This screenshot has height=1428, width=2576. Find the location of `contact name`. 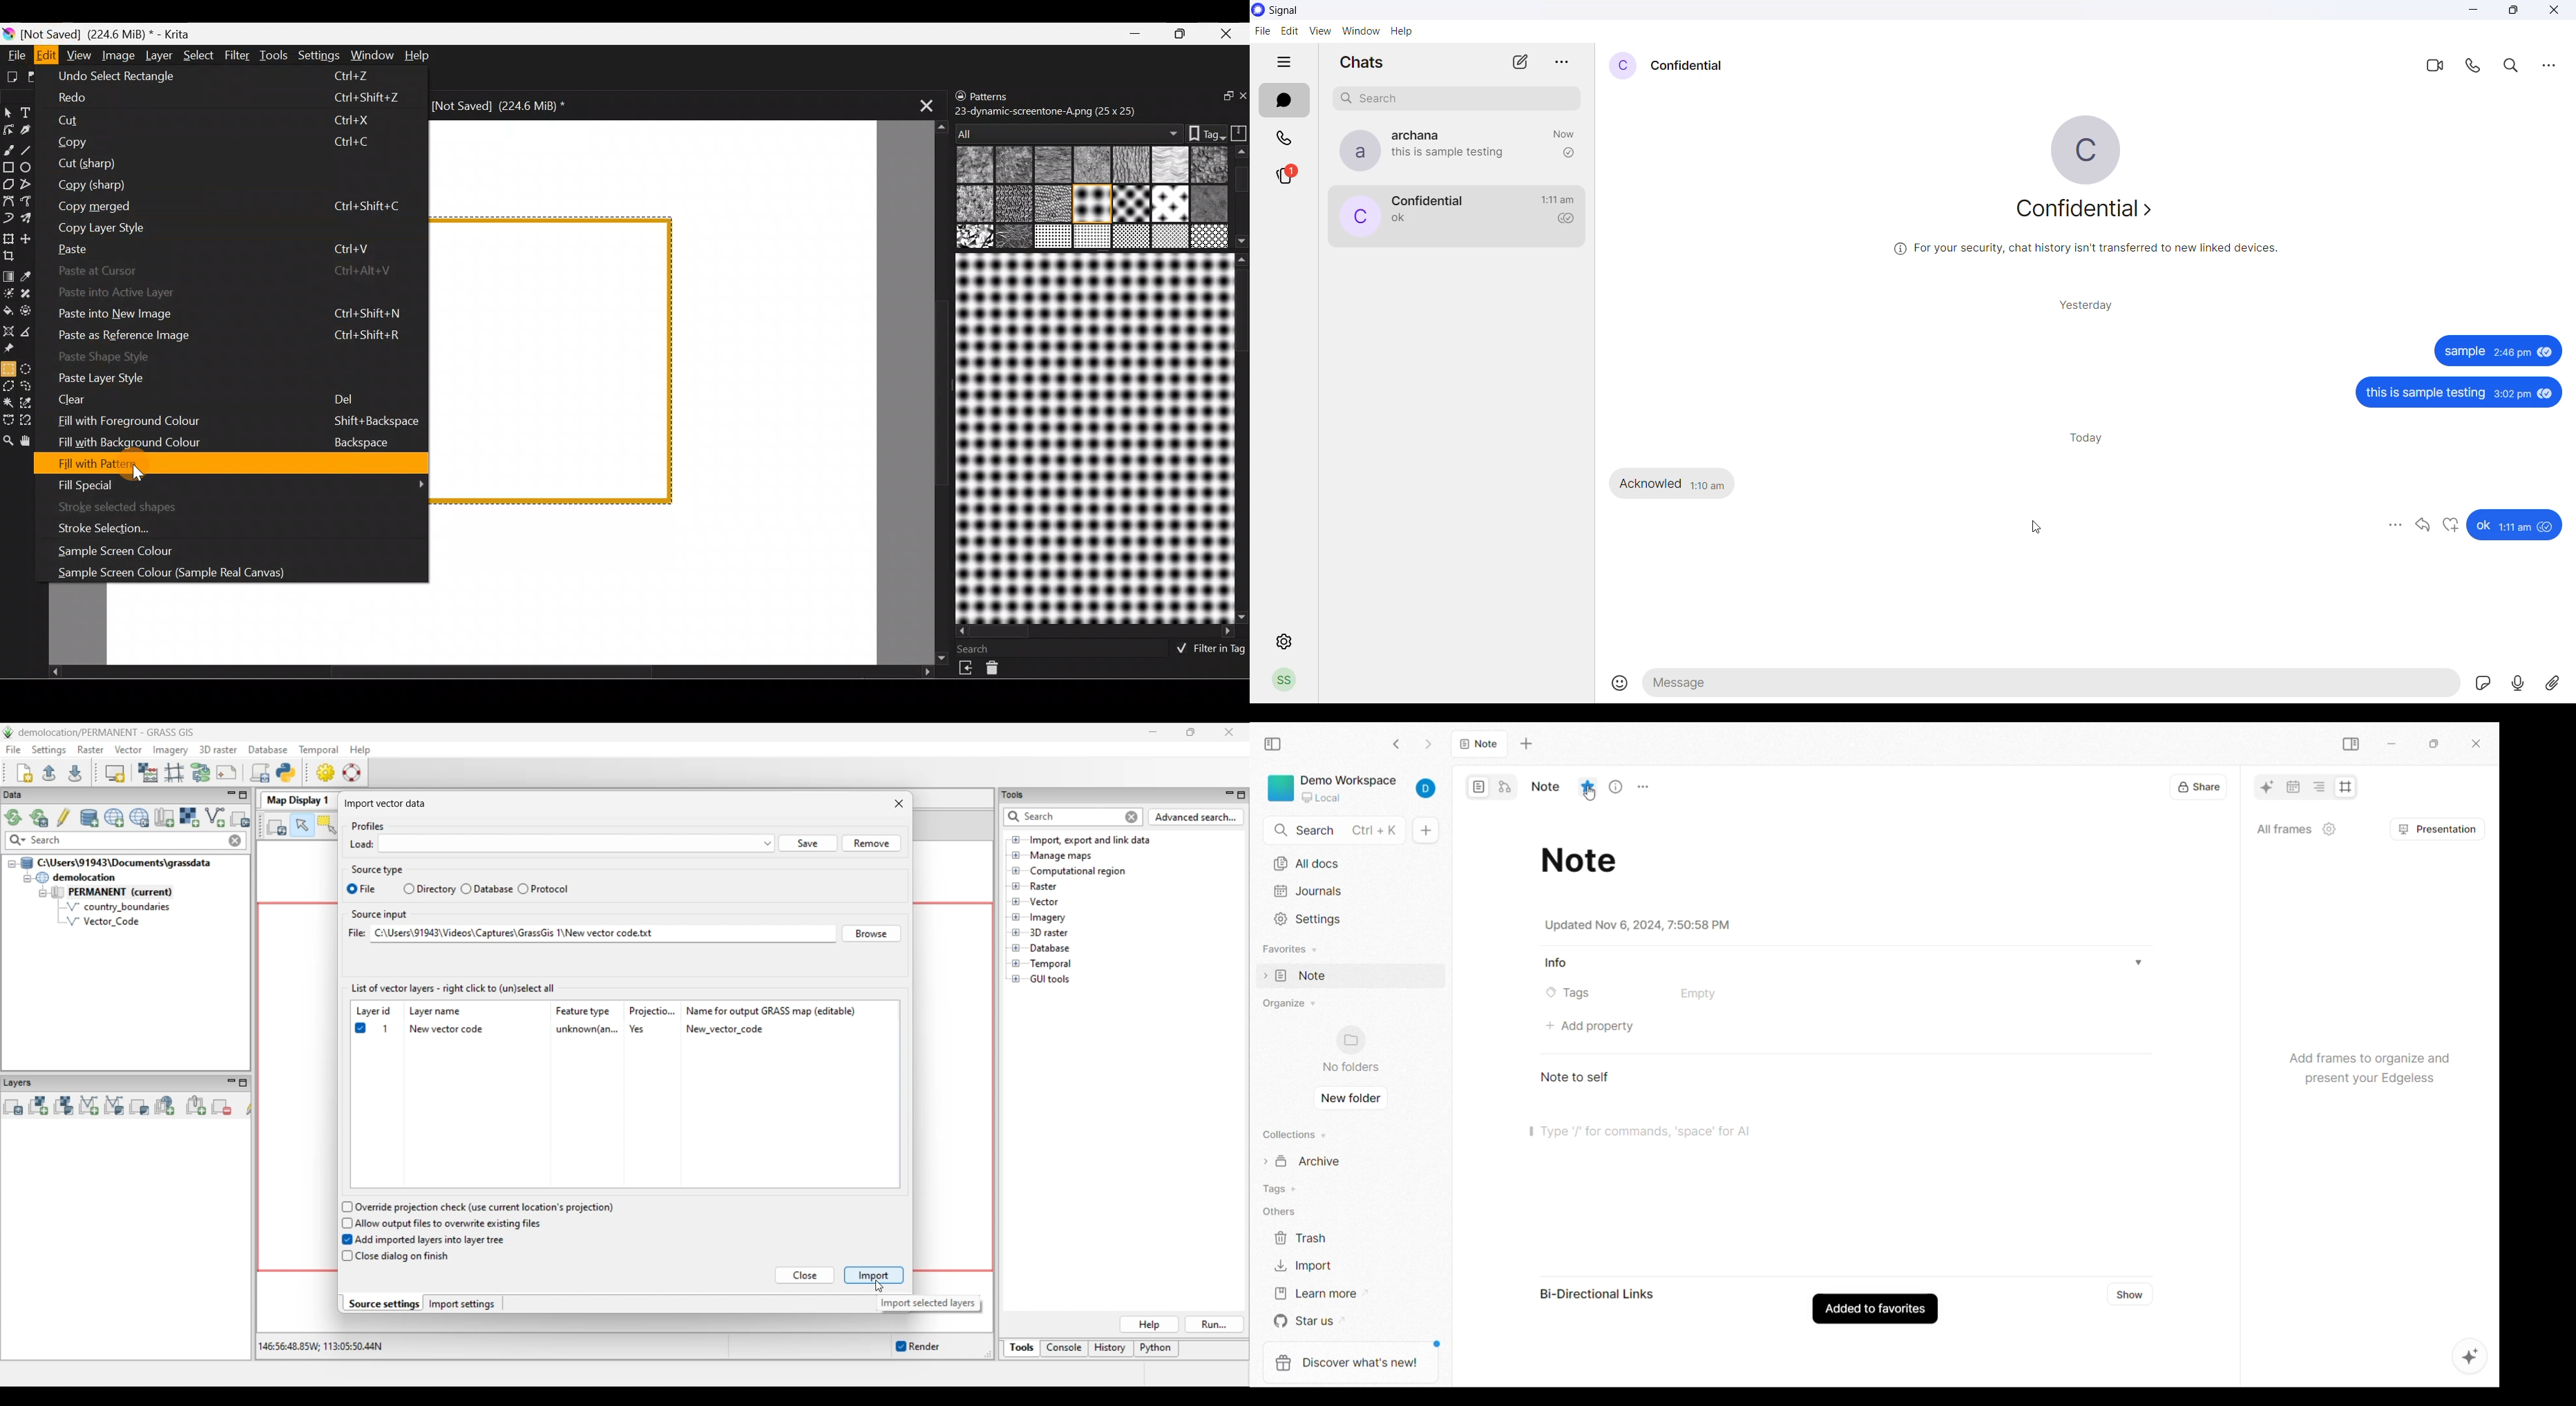

contact name is located at coordinates (1427, 200).